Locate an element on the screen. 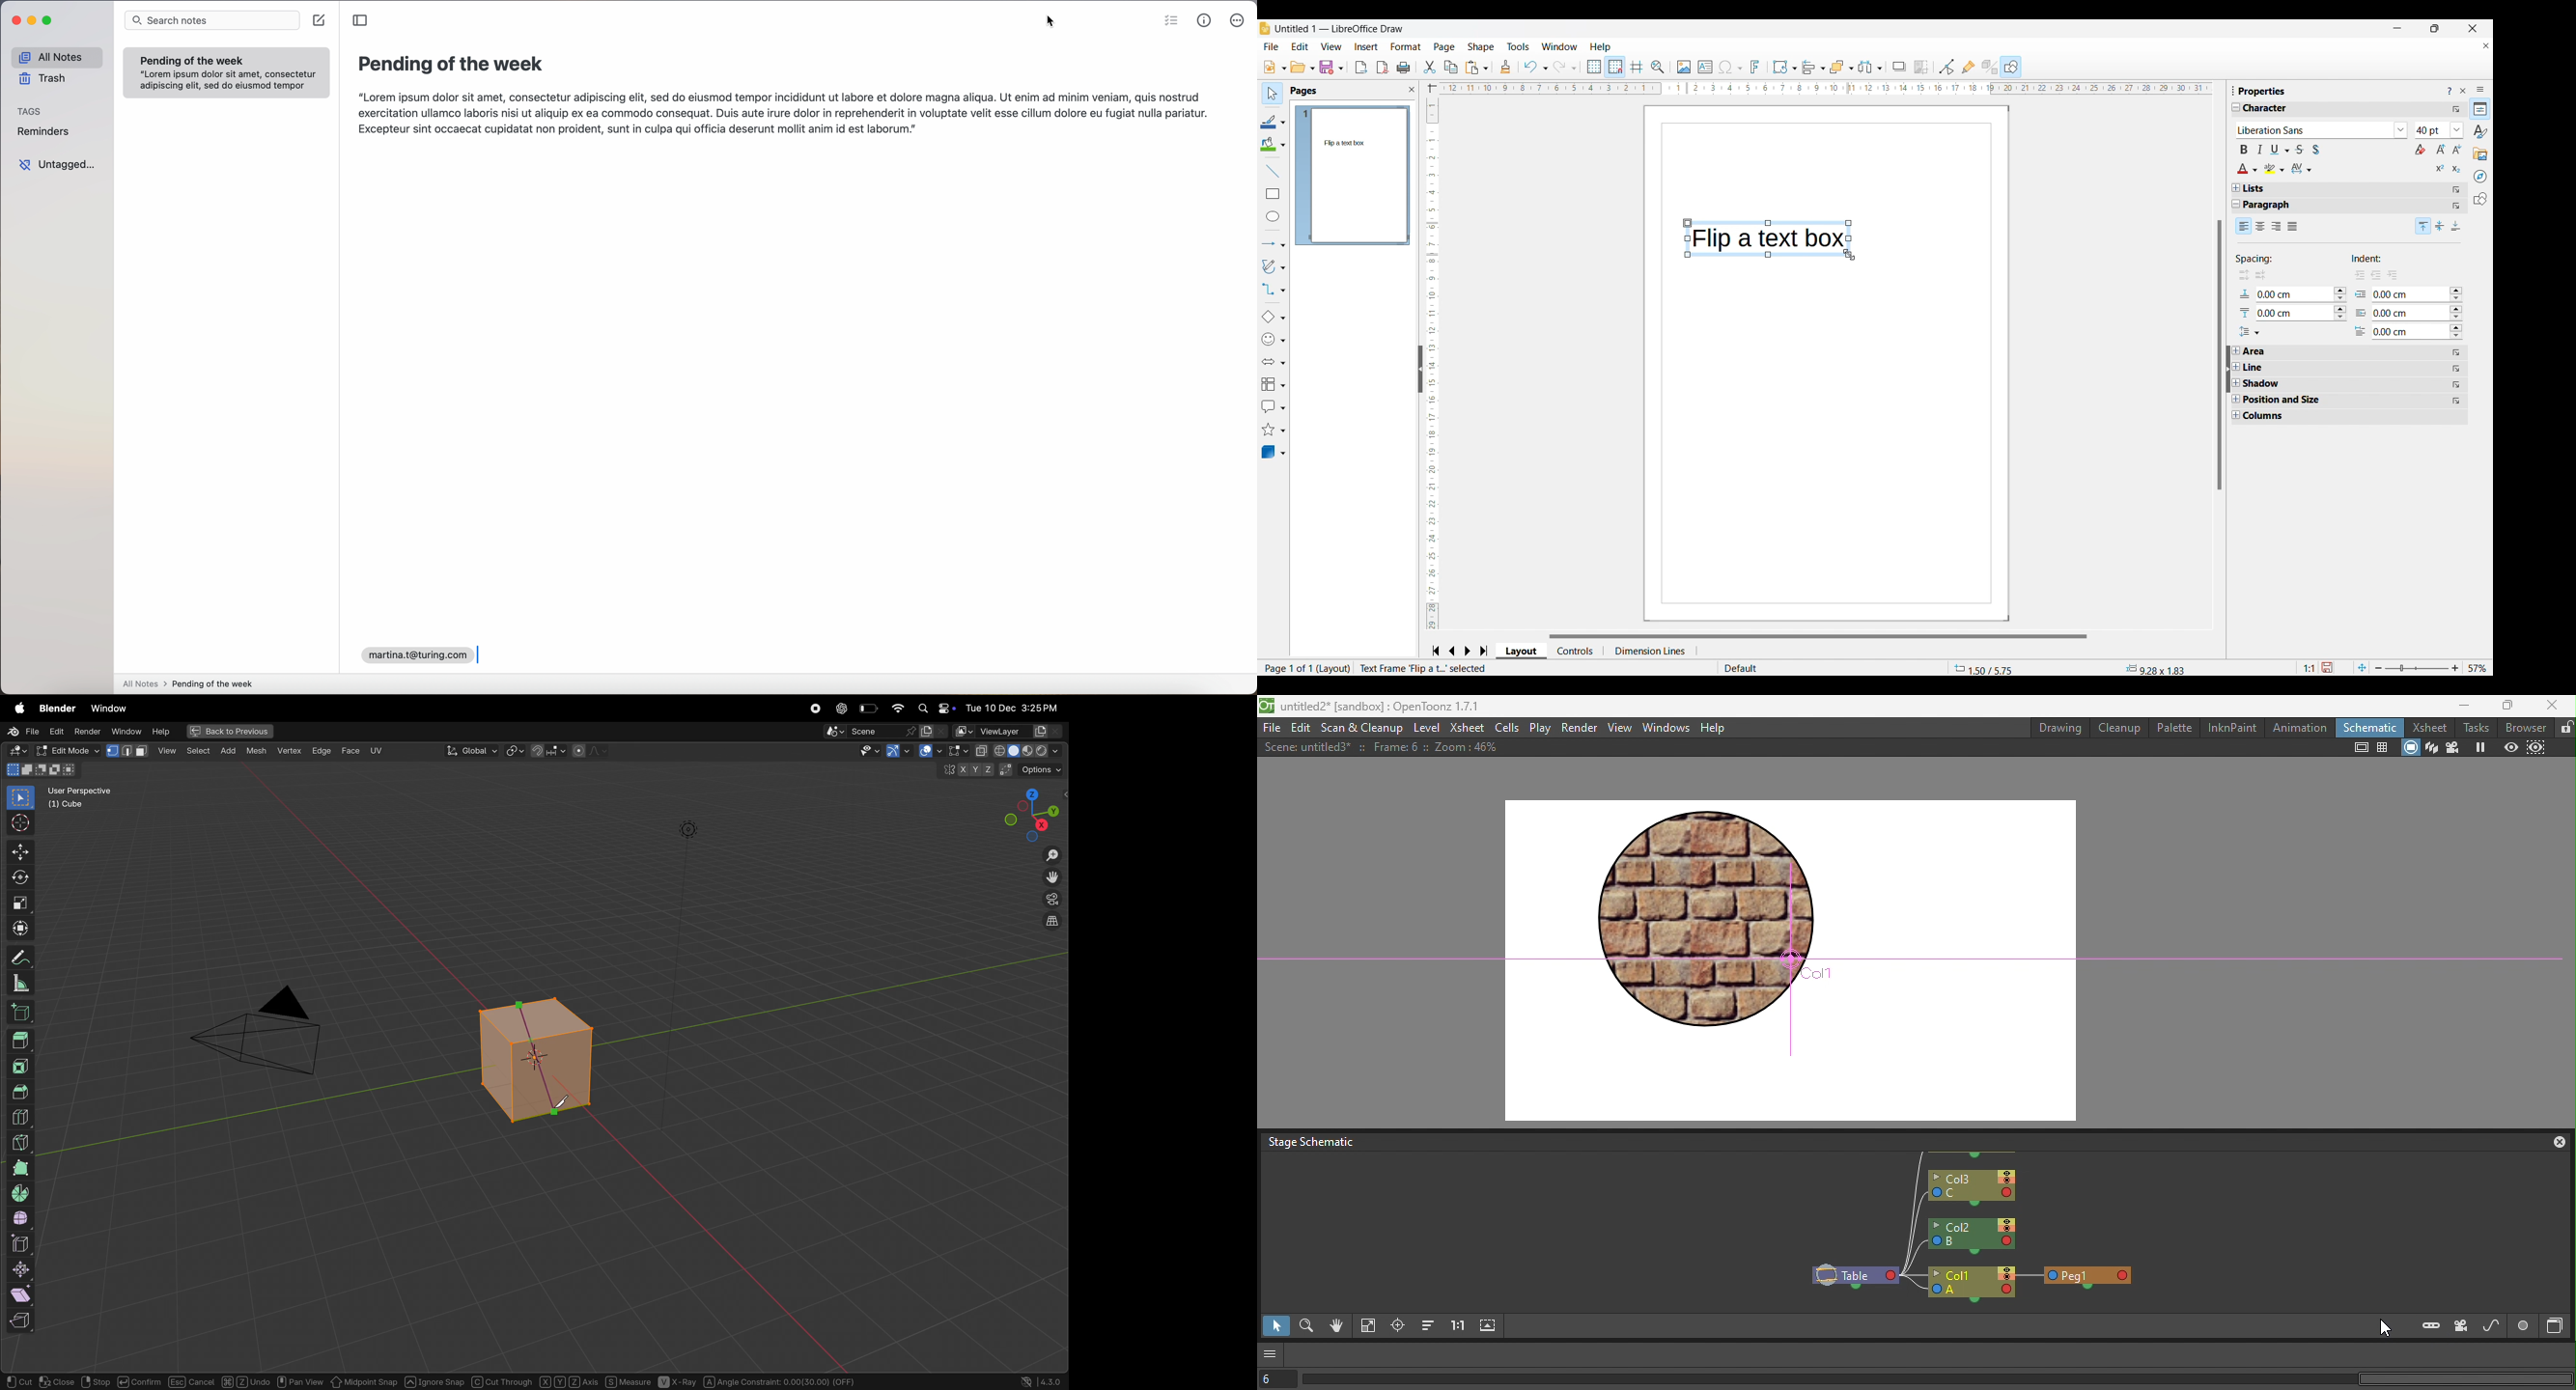 The height and width of the screenshot is (1400, 2576). Properties, current sidebar highlighted is located at coordinates (2479, 109).